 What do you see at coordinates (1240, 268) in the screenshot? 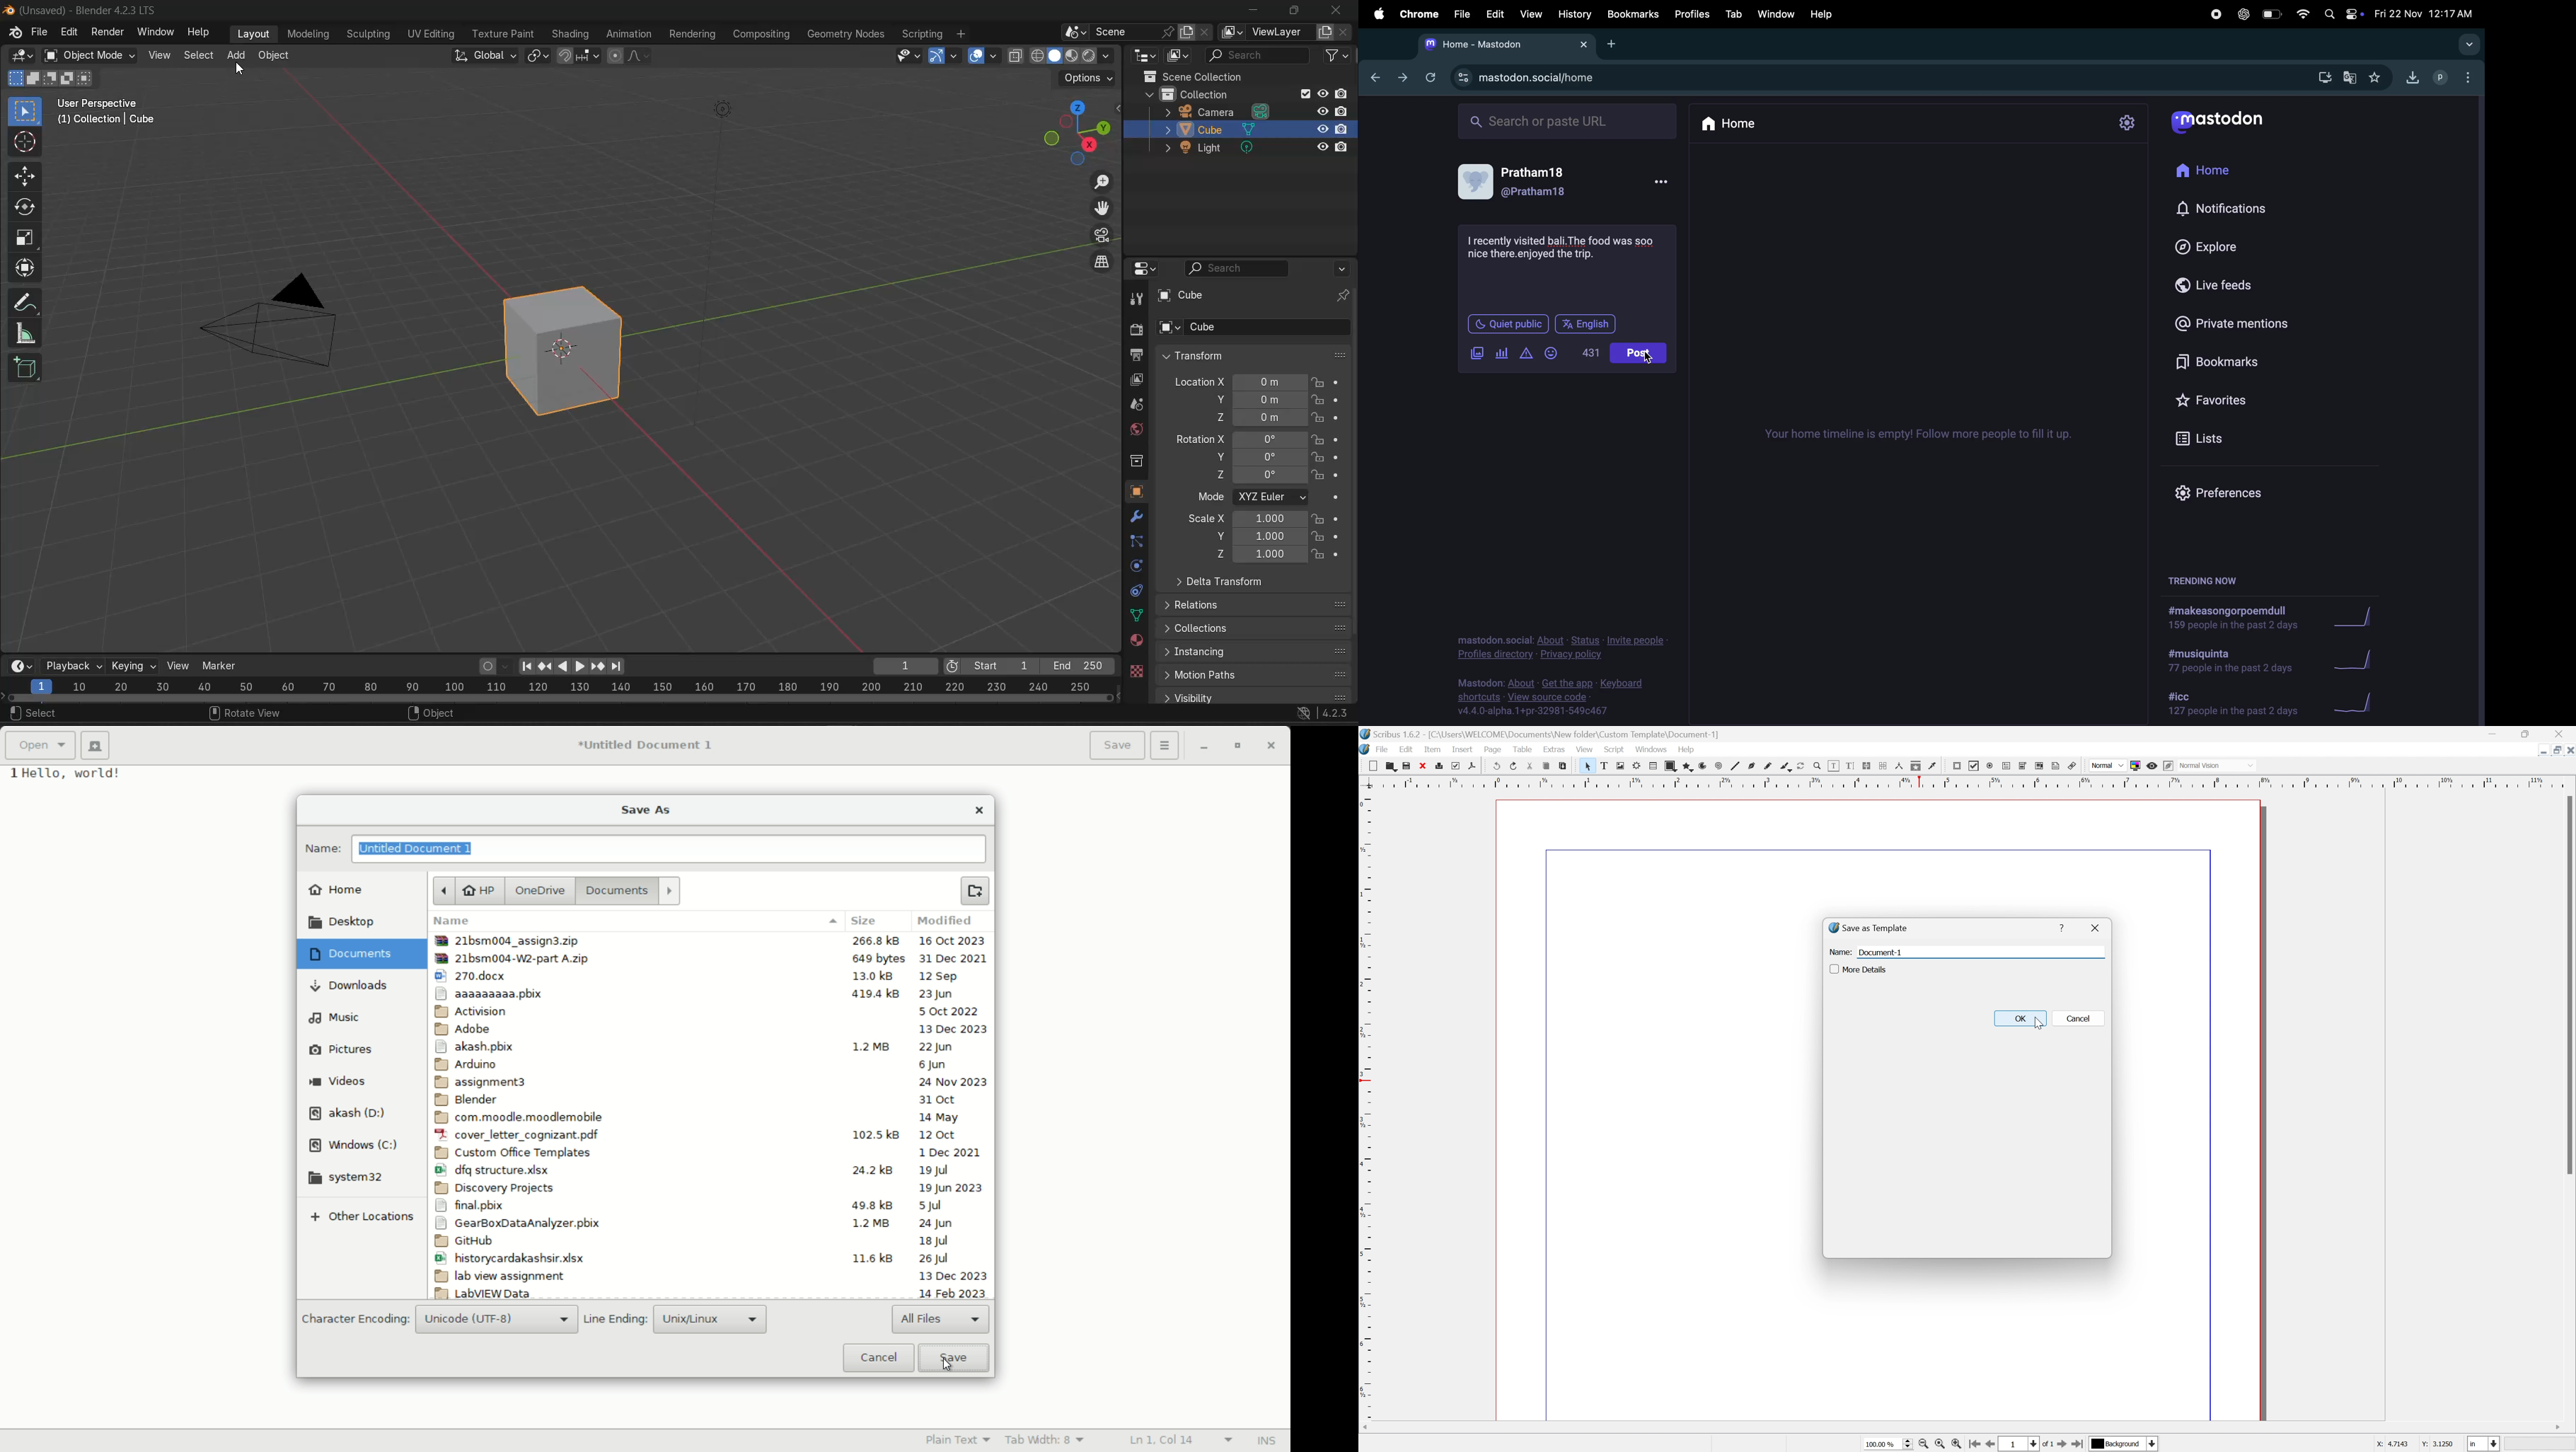
I see `live search filtering string` at bounding box center [1240, 268].